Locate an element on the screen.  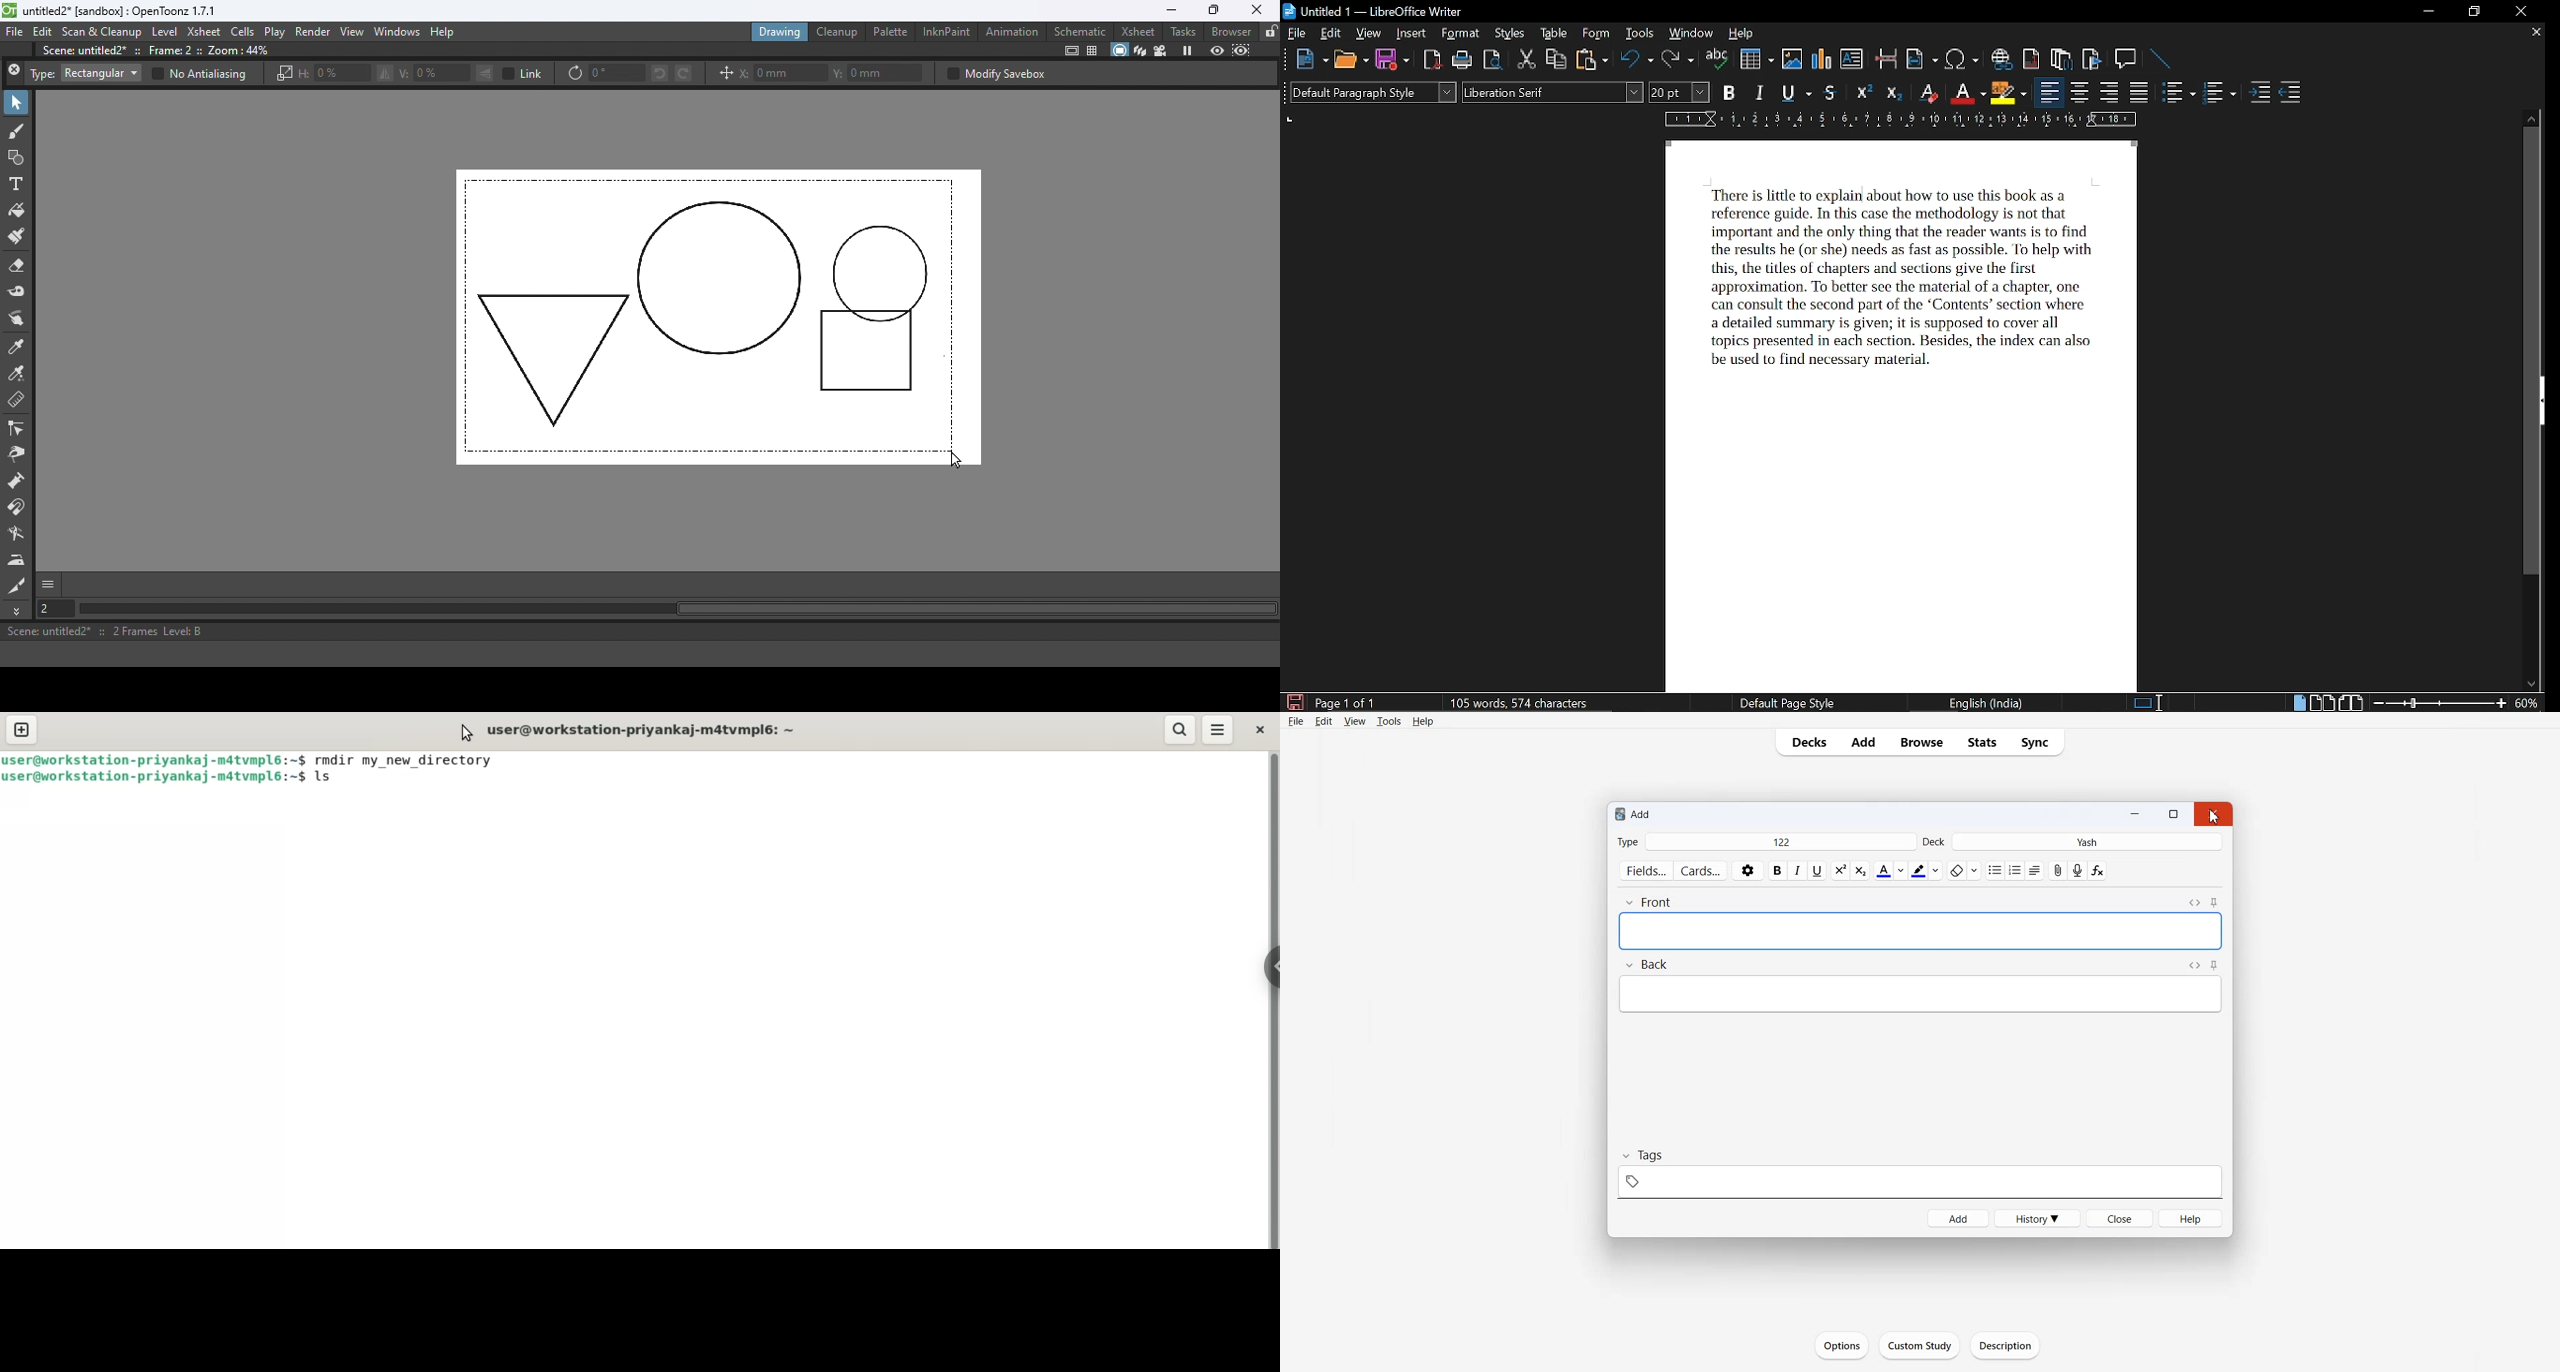
insert field is located at coordinates (1923, 60).